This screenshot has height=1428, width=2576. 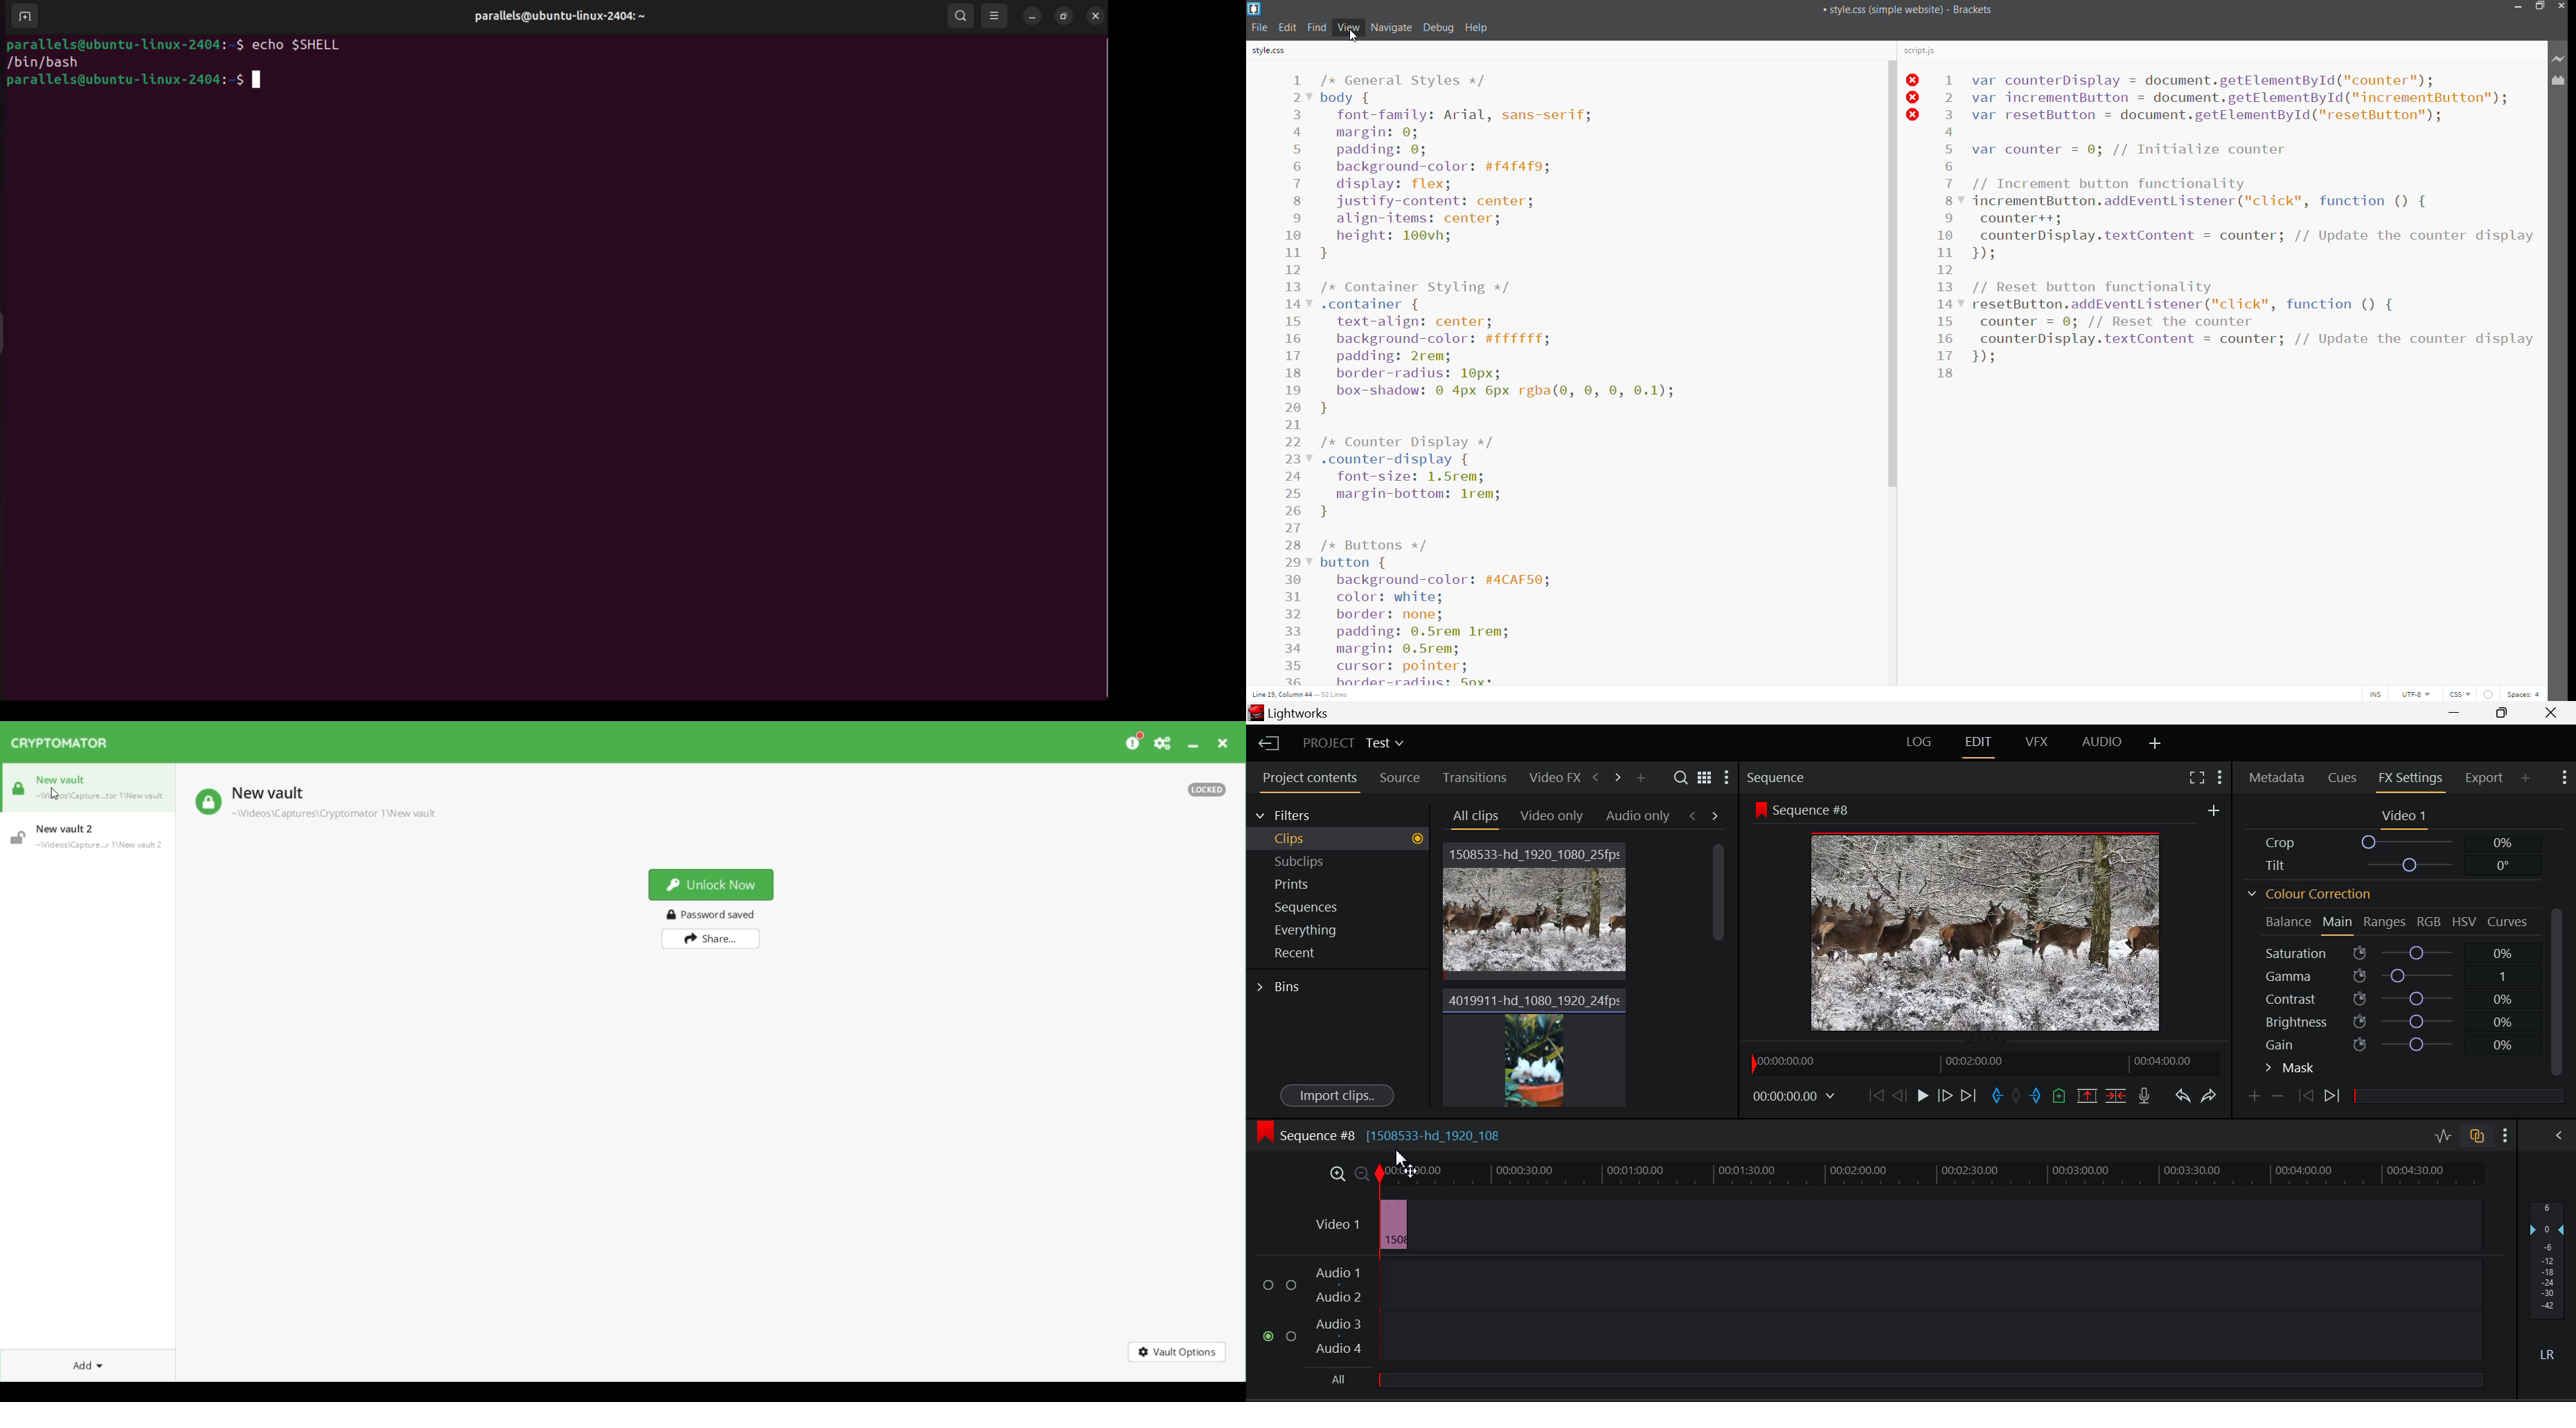 I want to click on edit, so click(x=1287, y=25).